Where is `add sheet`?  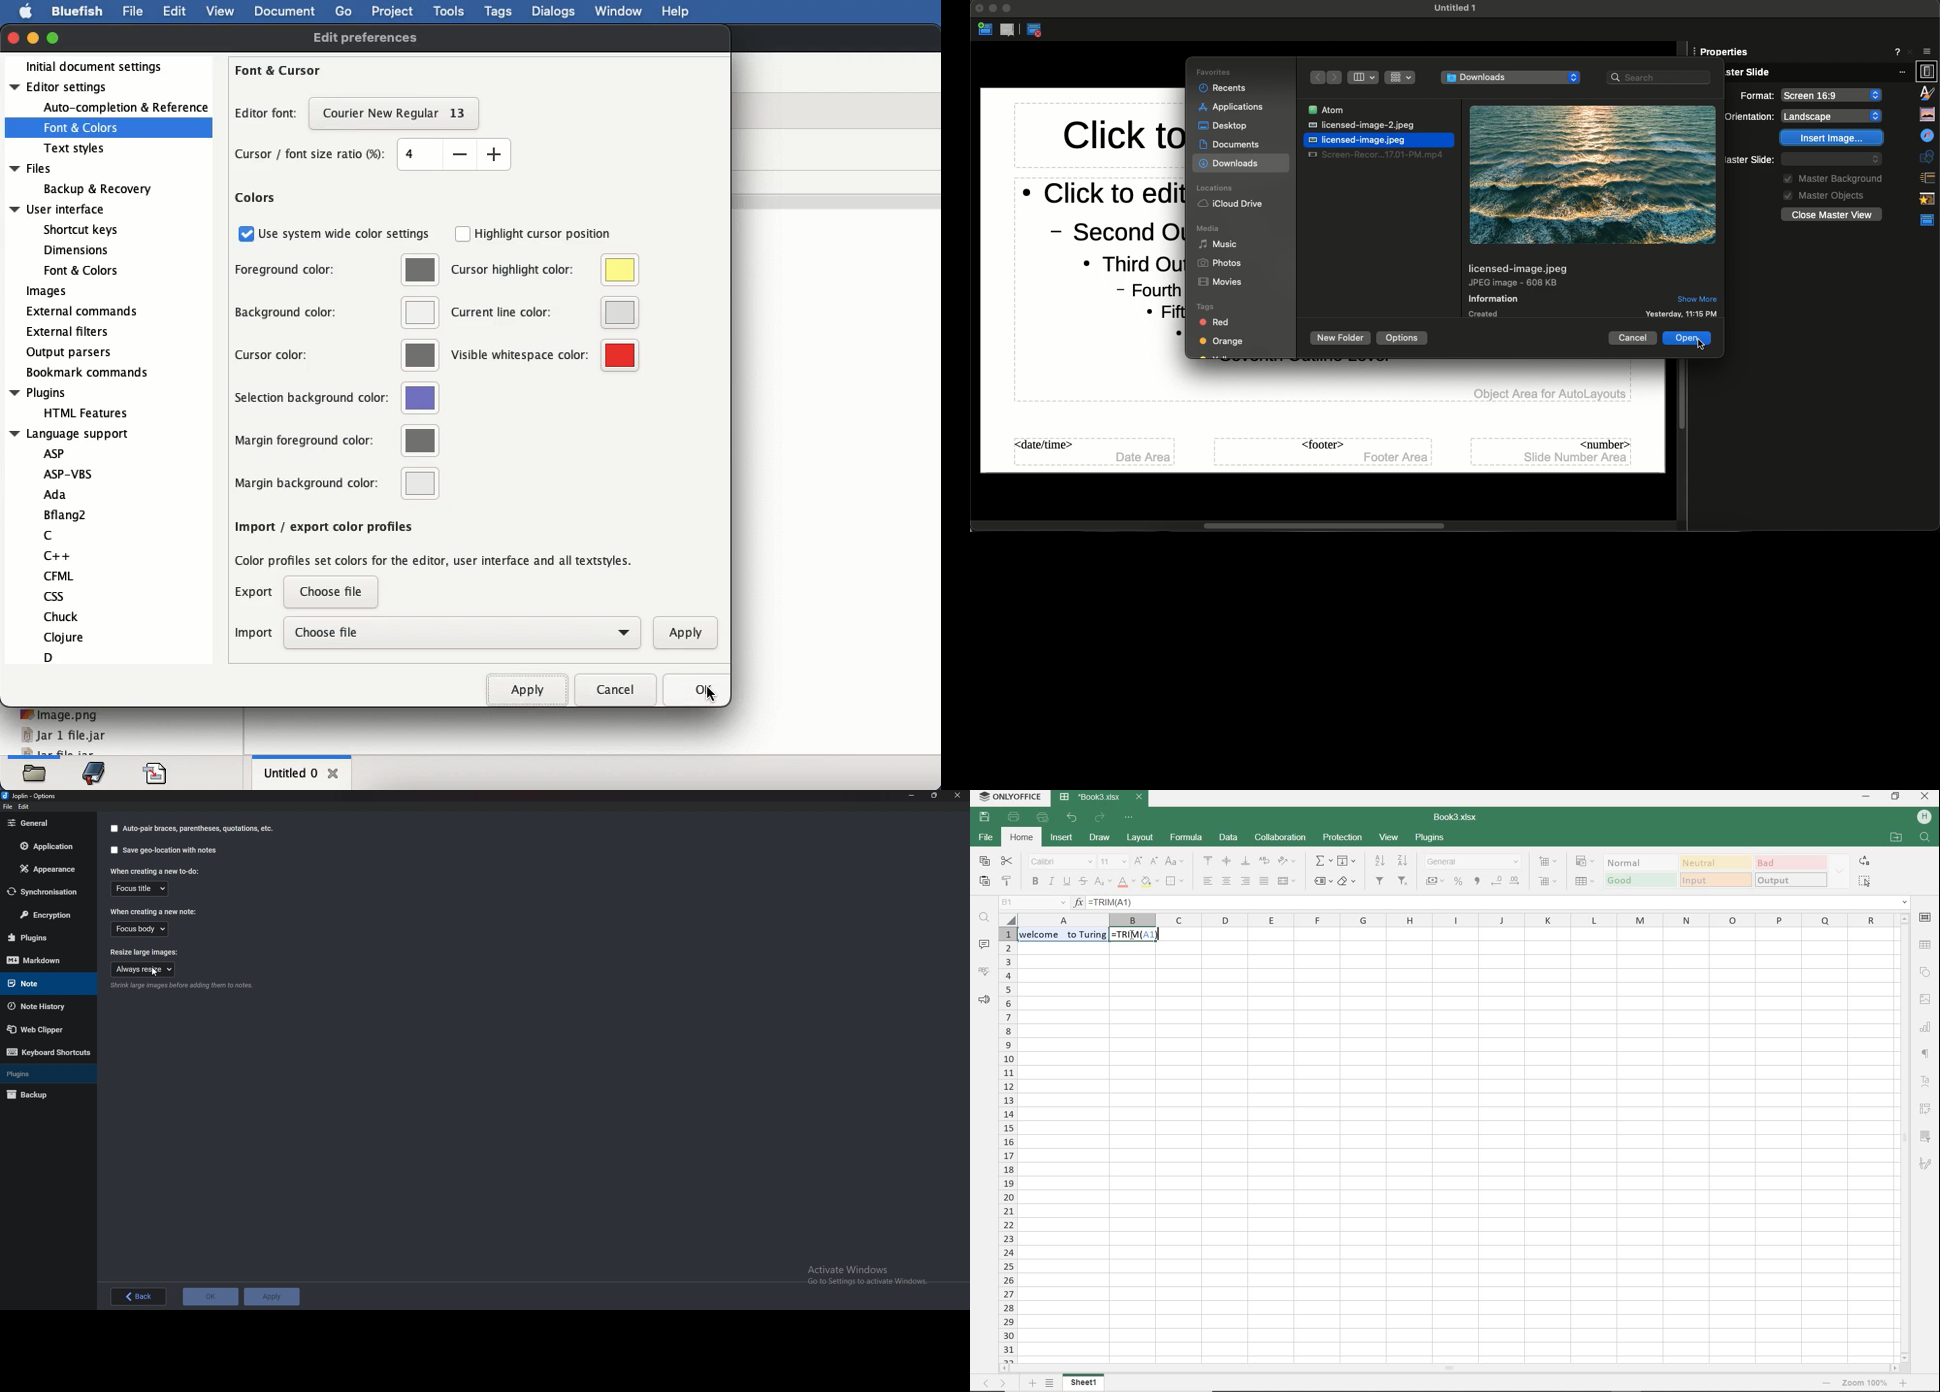 add sheet is located at coordinates (1034, 1384).